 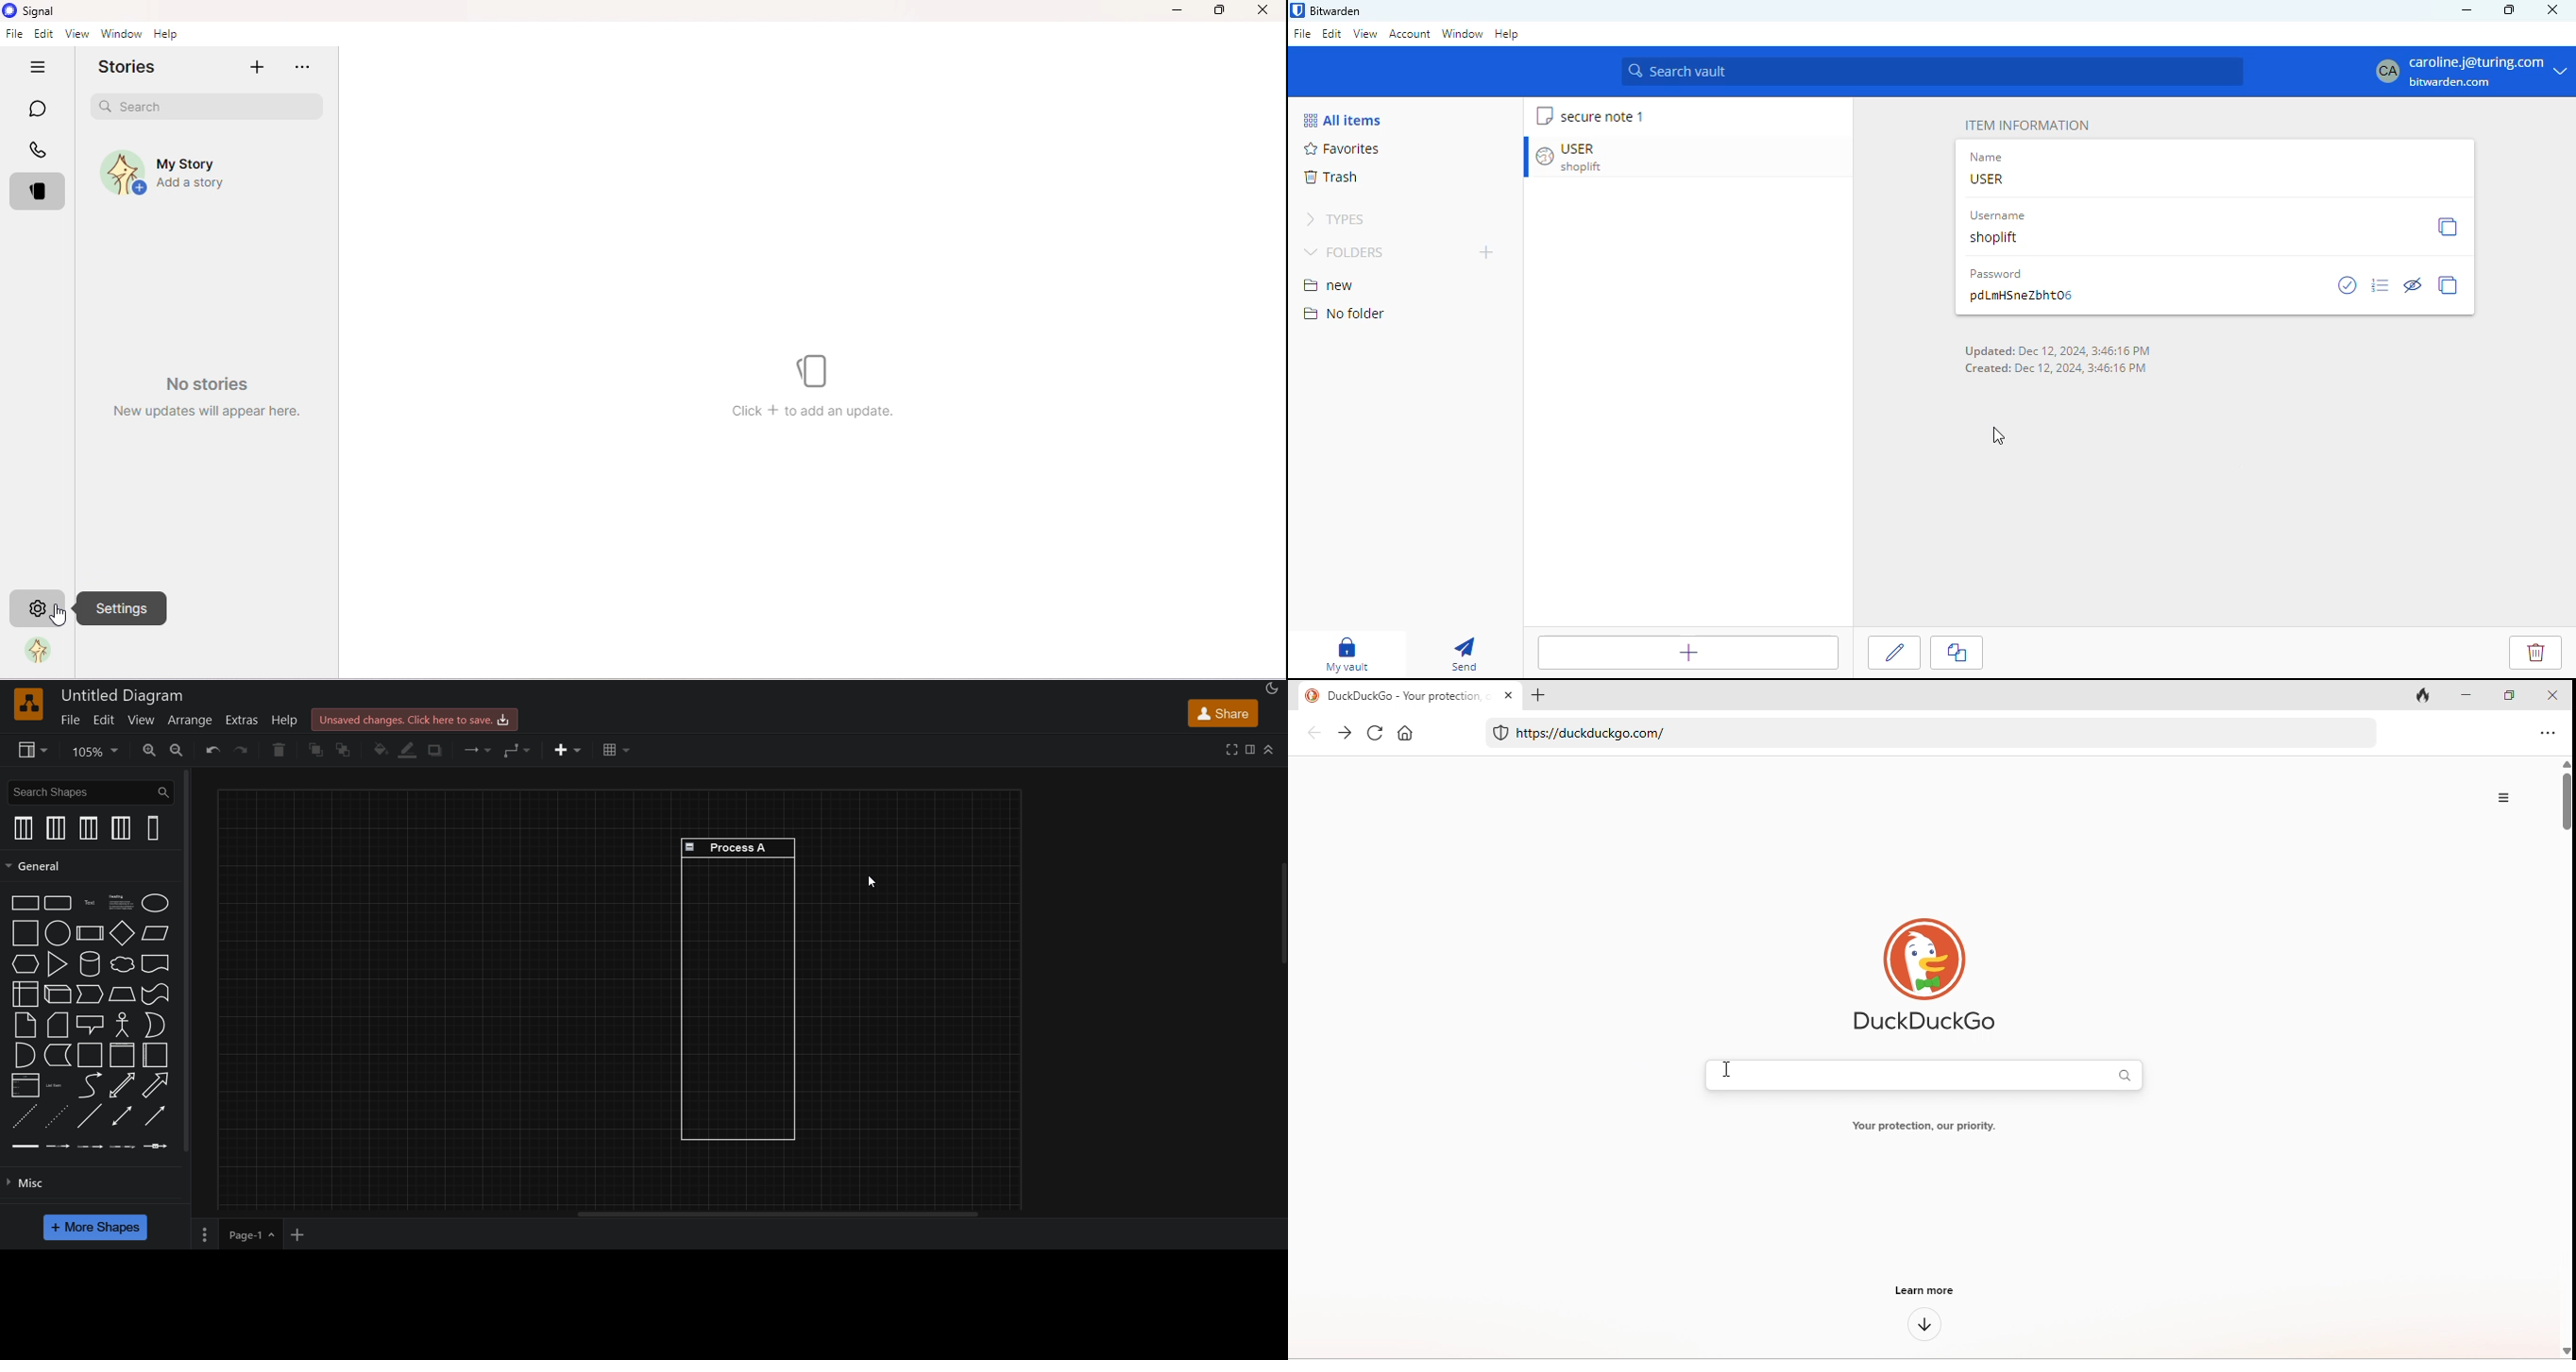 I want to click on callout, so click(x=89, y=1026).